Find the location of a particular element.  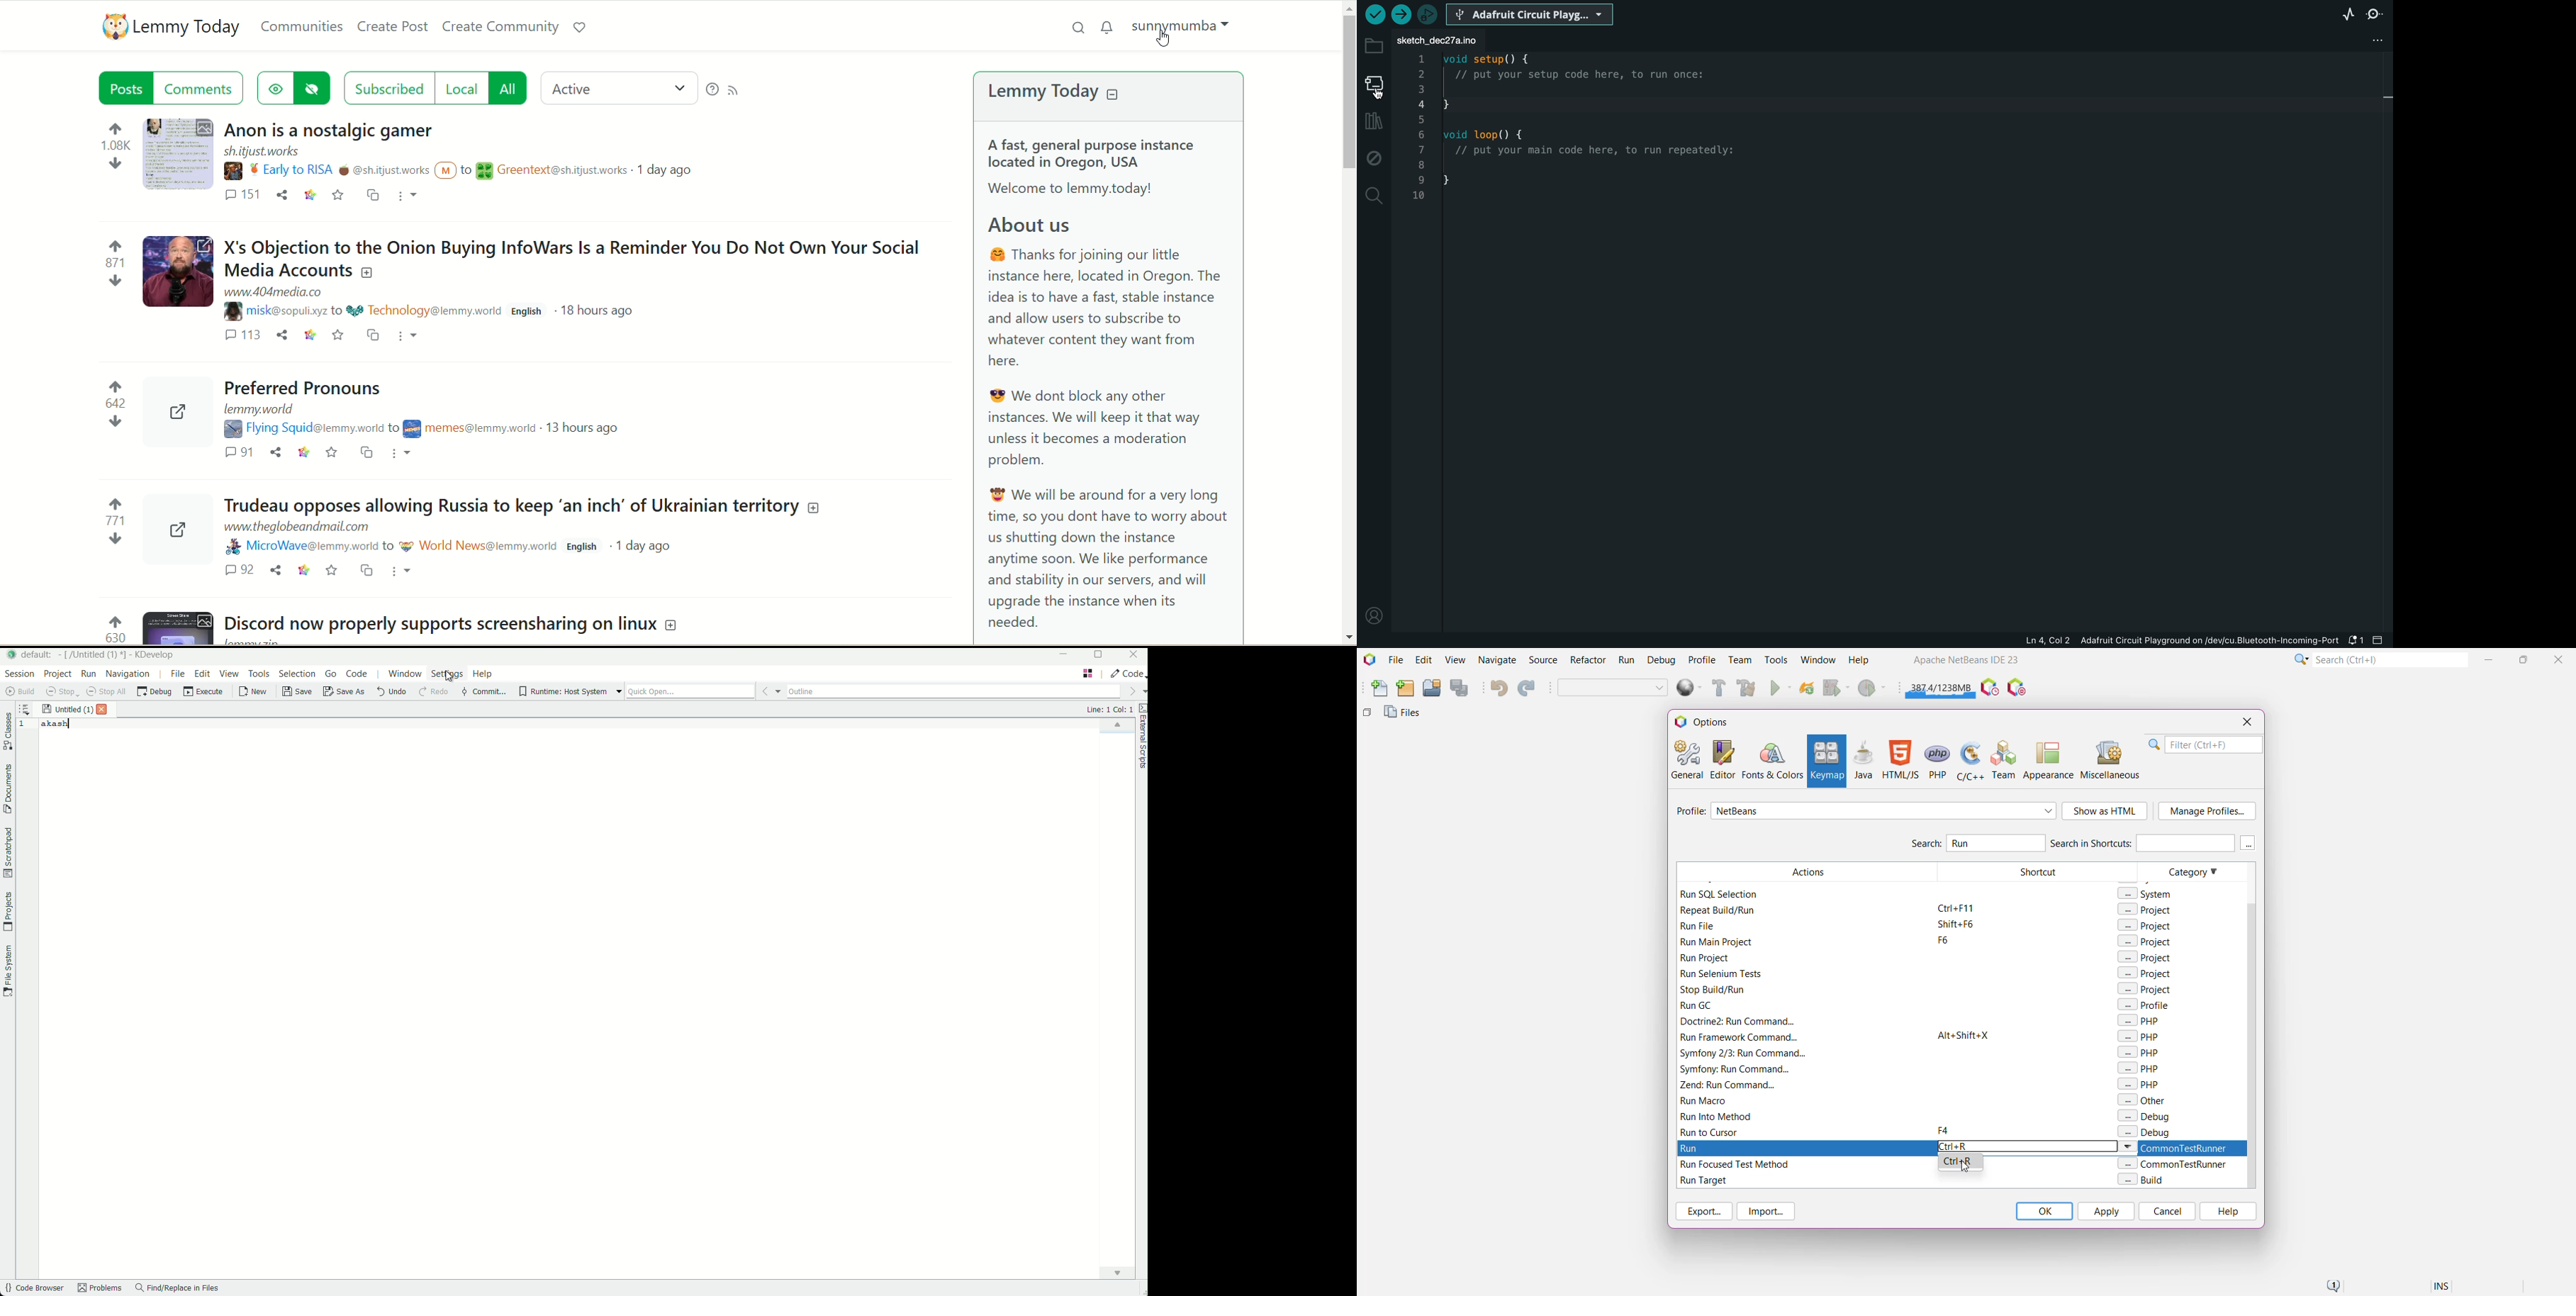

Username is located at coordinates (301, 548).